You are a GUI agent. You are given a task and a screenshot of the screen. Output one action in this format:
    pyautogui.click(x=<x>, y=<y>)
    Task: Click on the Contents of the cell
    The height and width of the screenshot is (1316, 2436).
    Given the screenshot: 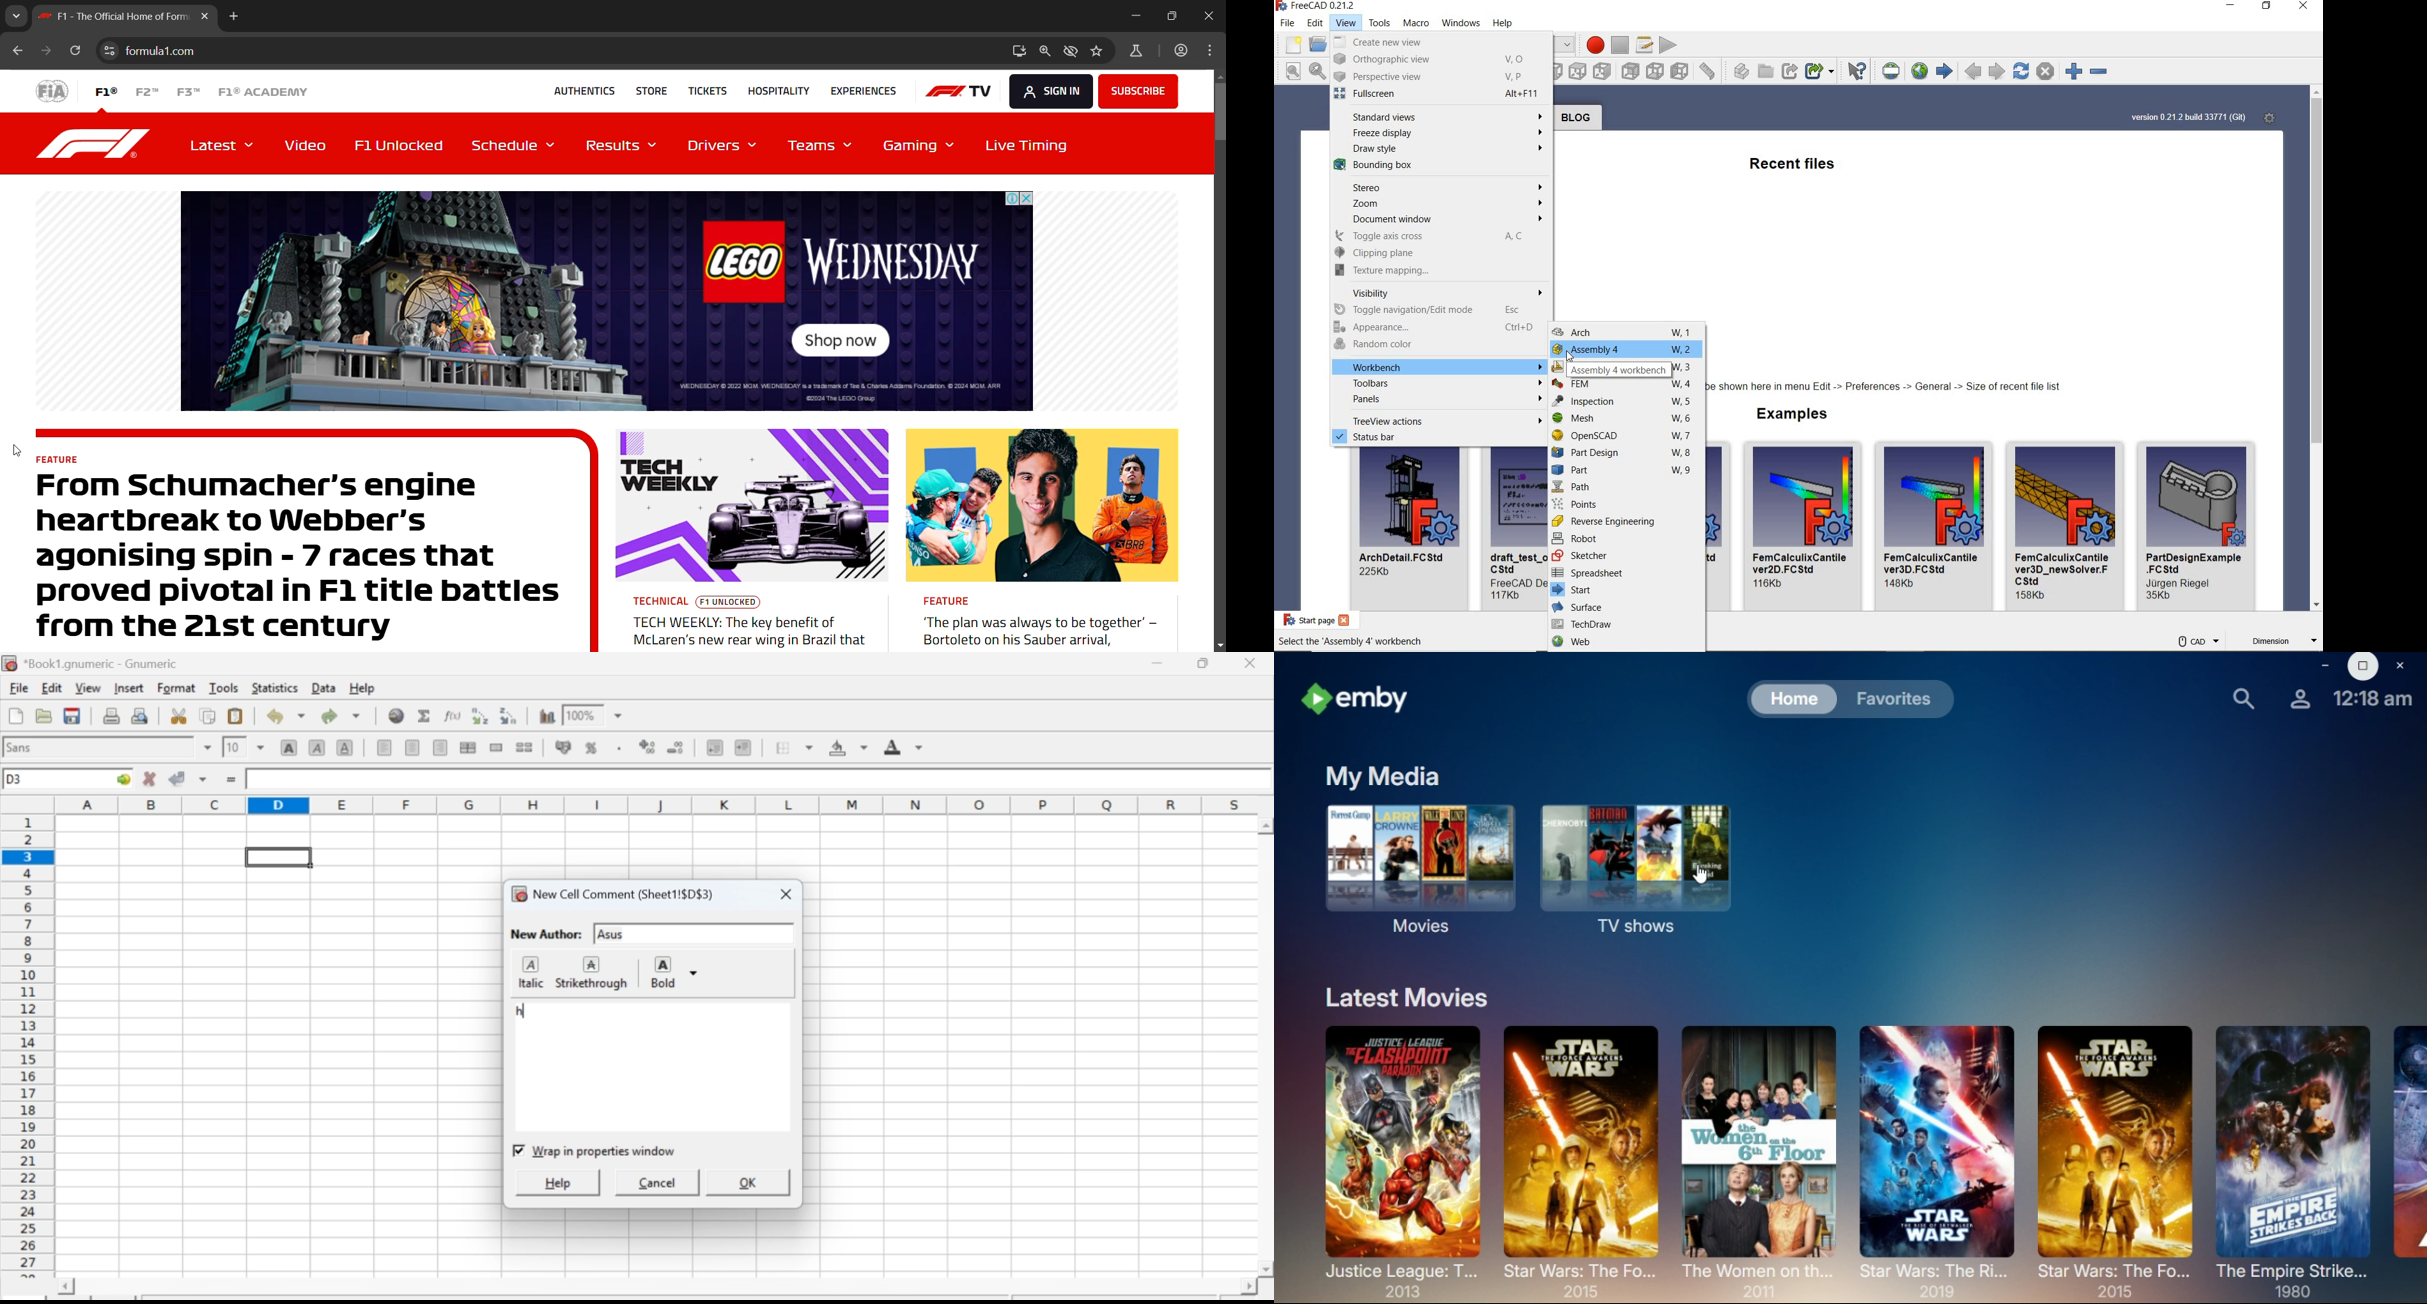 What is the action you would take?
    pyautogui.click(x=750, y=779)
    